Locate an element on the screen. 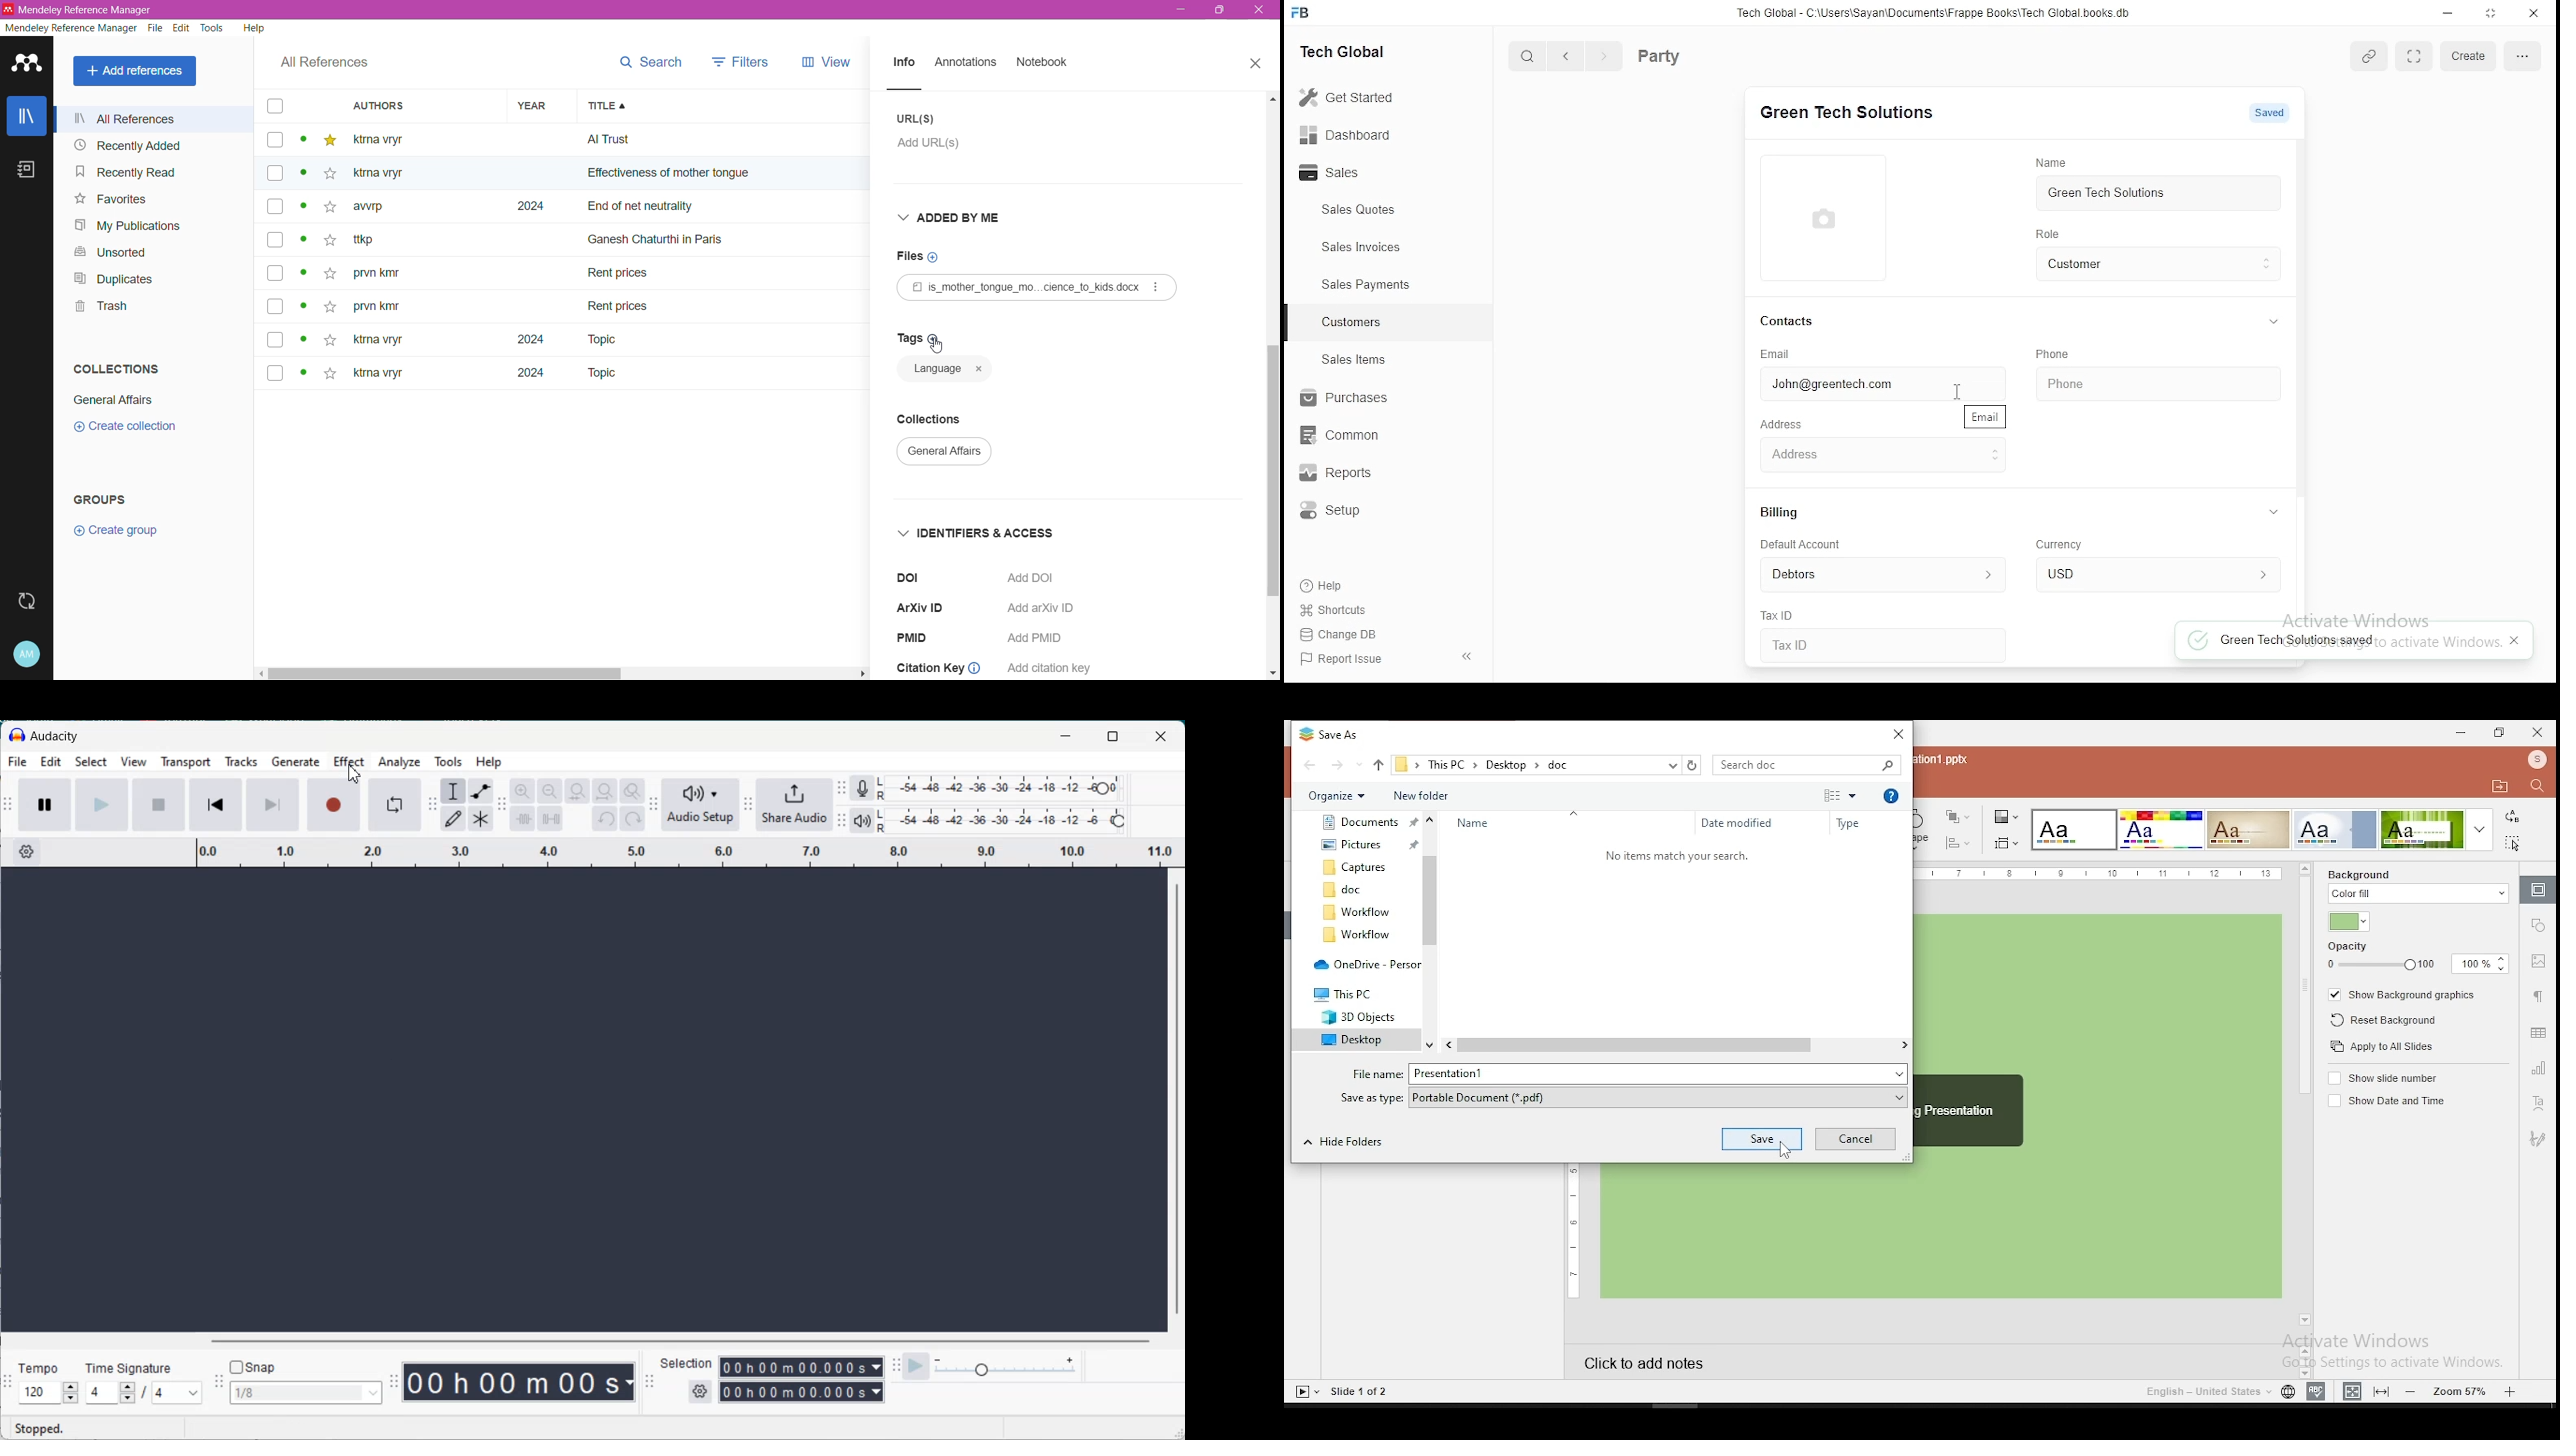 The image size is (2576, 1456). Name is located at coordinates (1482, 822).